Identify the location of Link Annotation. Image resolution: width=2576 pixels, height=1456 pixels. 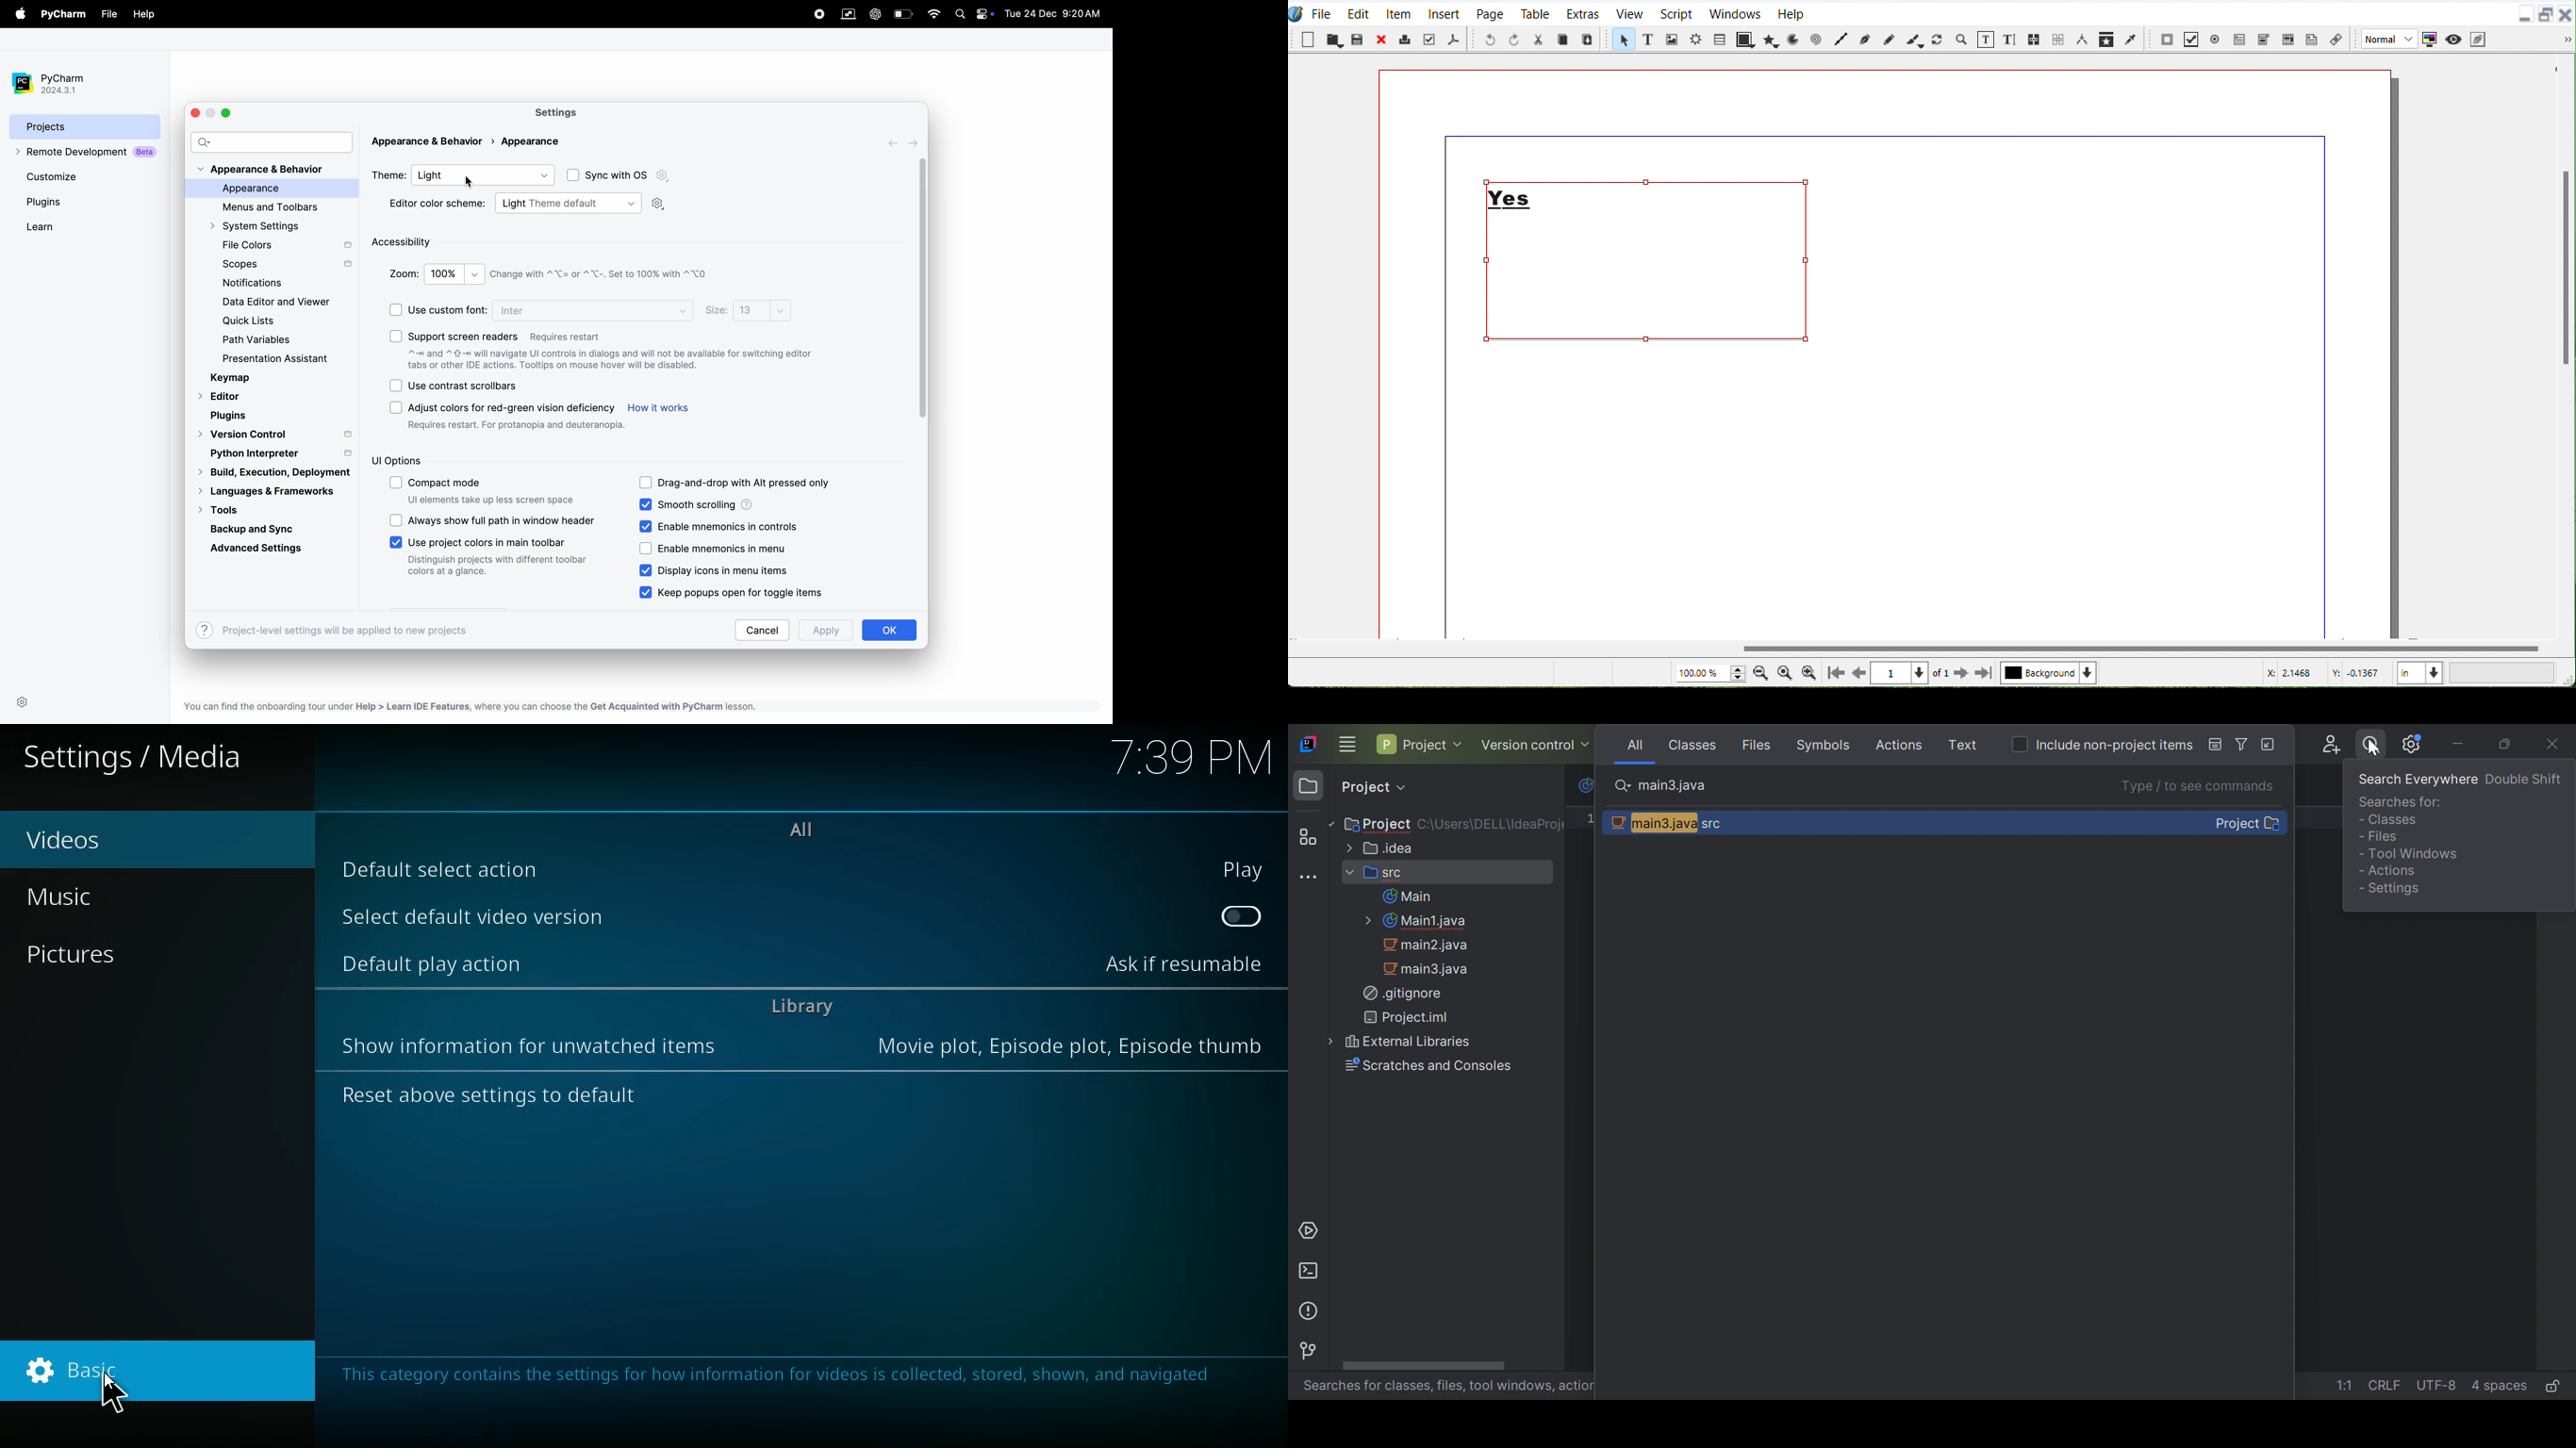
(2336, 37).